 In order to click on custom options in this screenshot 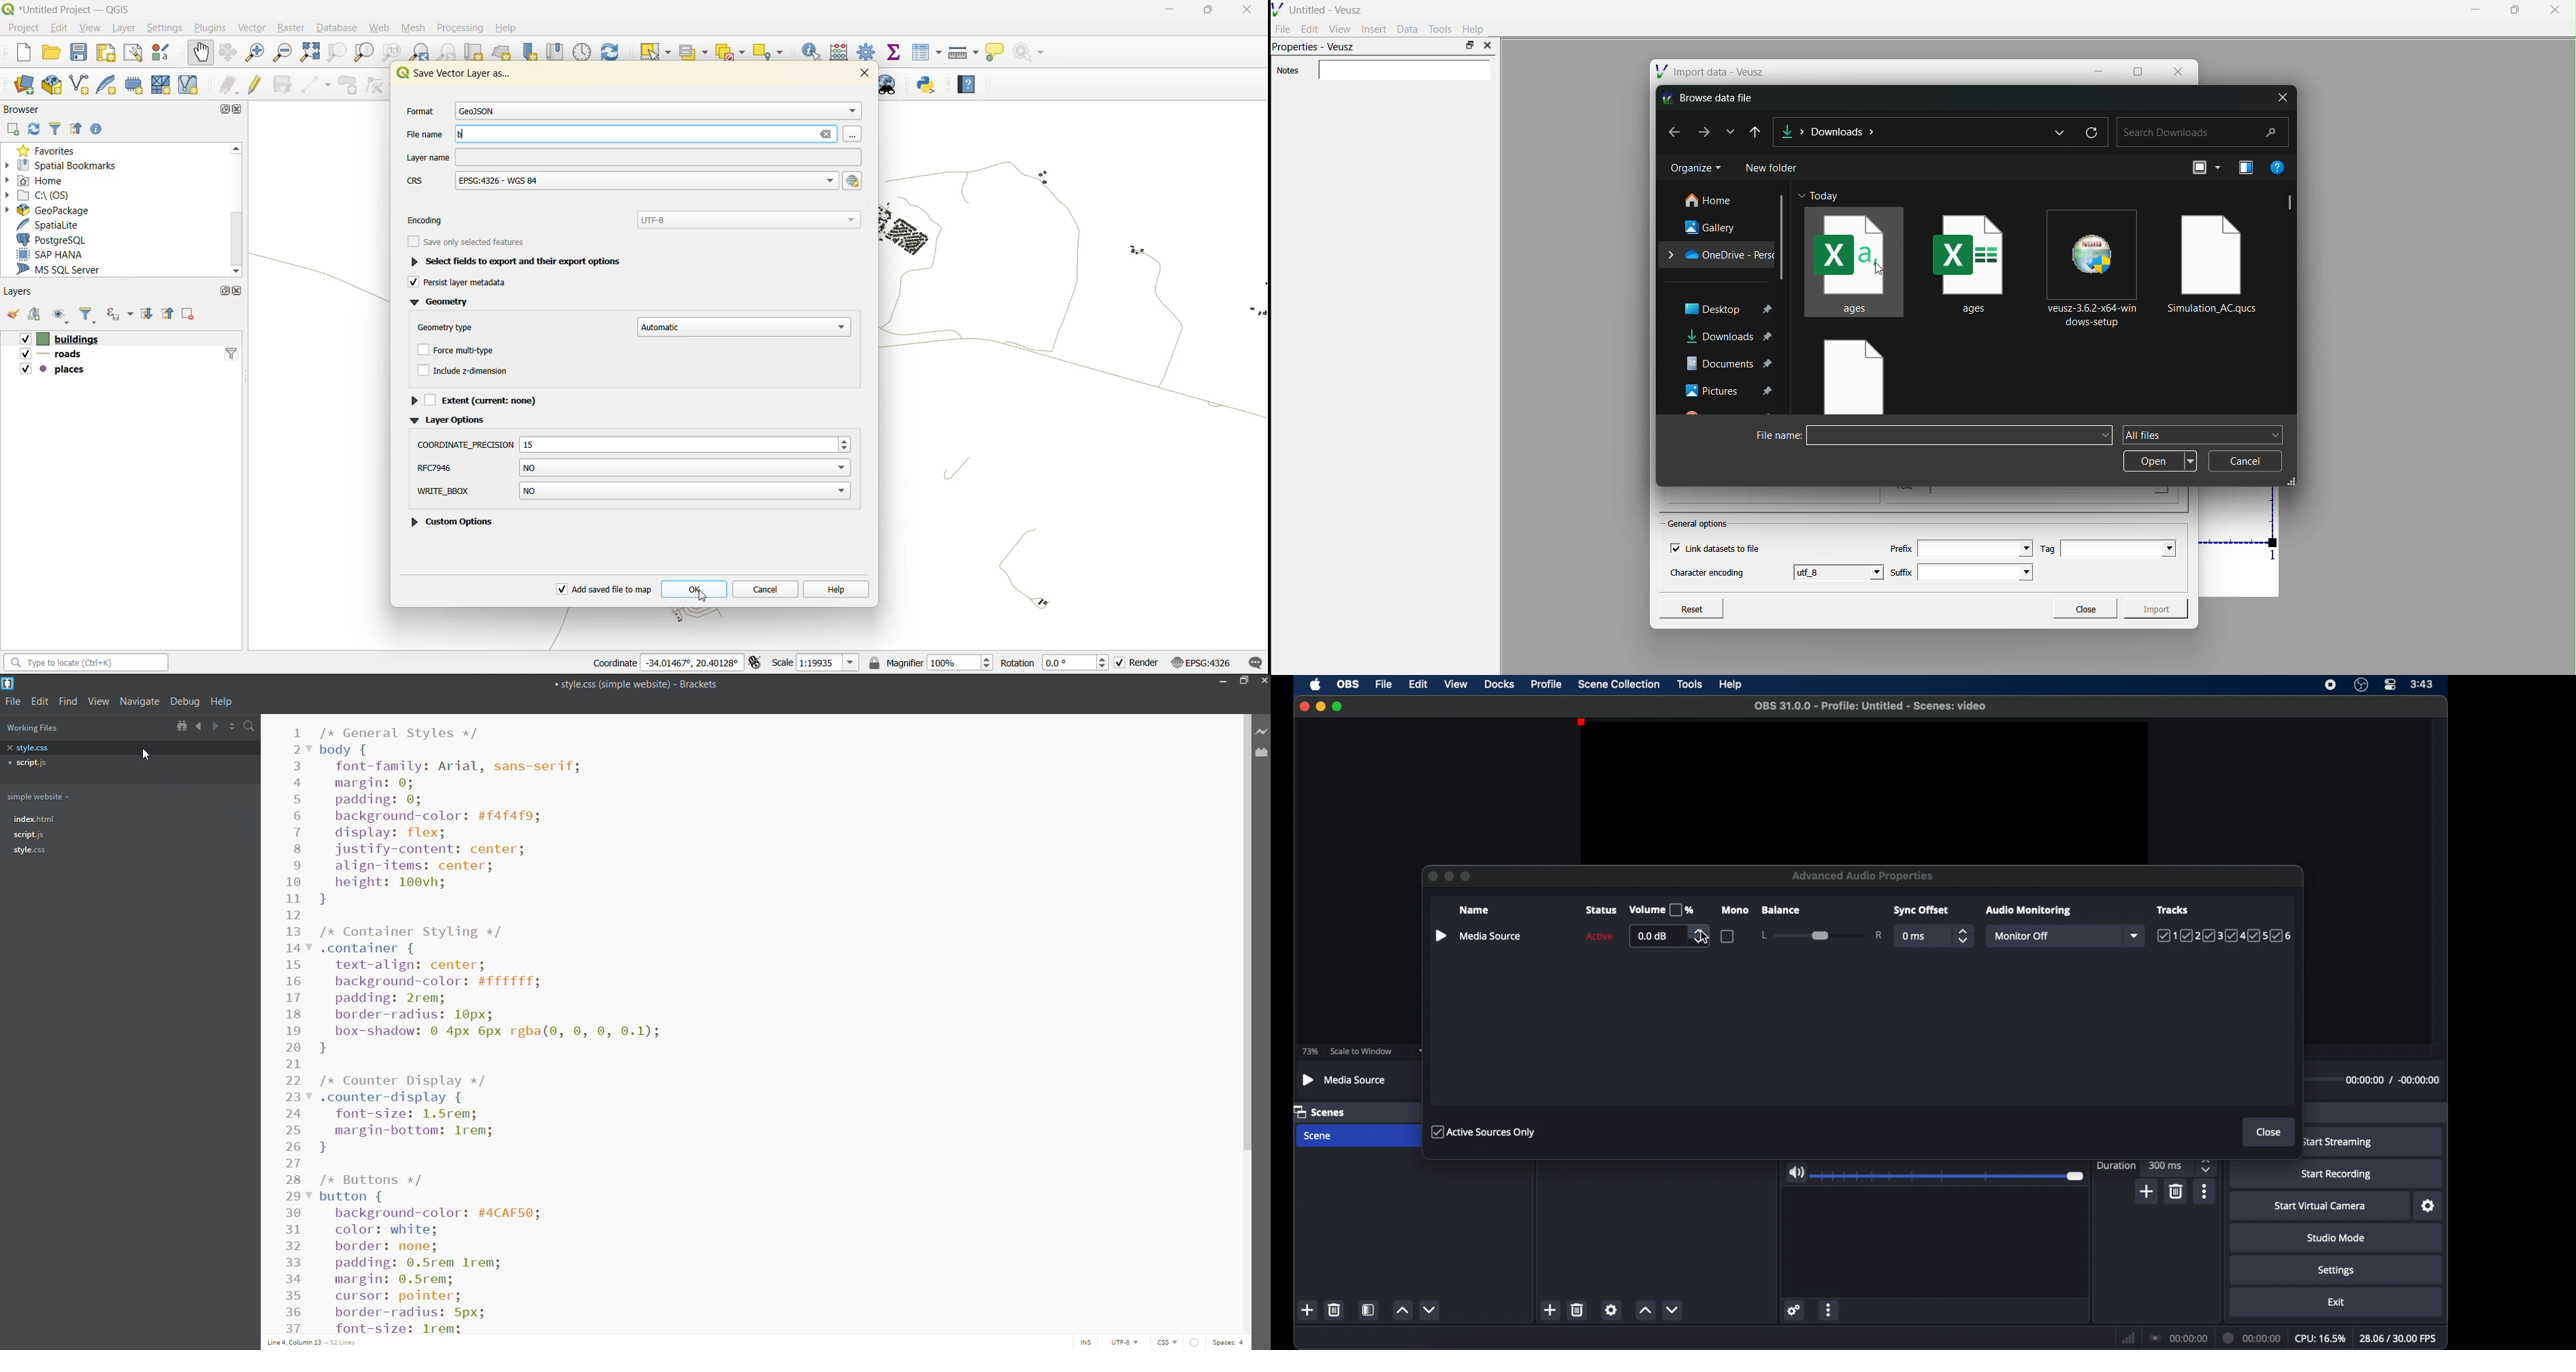, I will do `click(628, 494)`.